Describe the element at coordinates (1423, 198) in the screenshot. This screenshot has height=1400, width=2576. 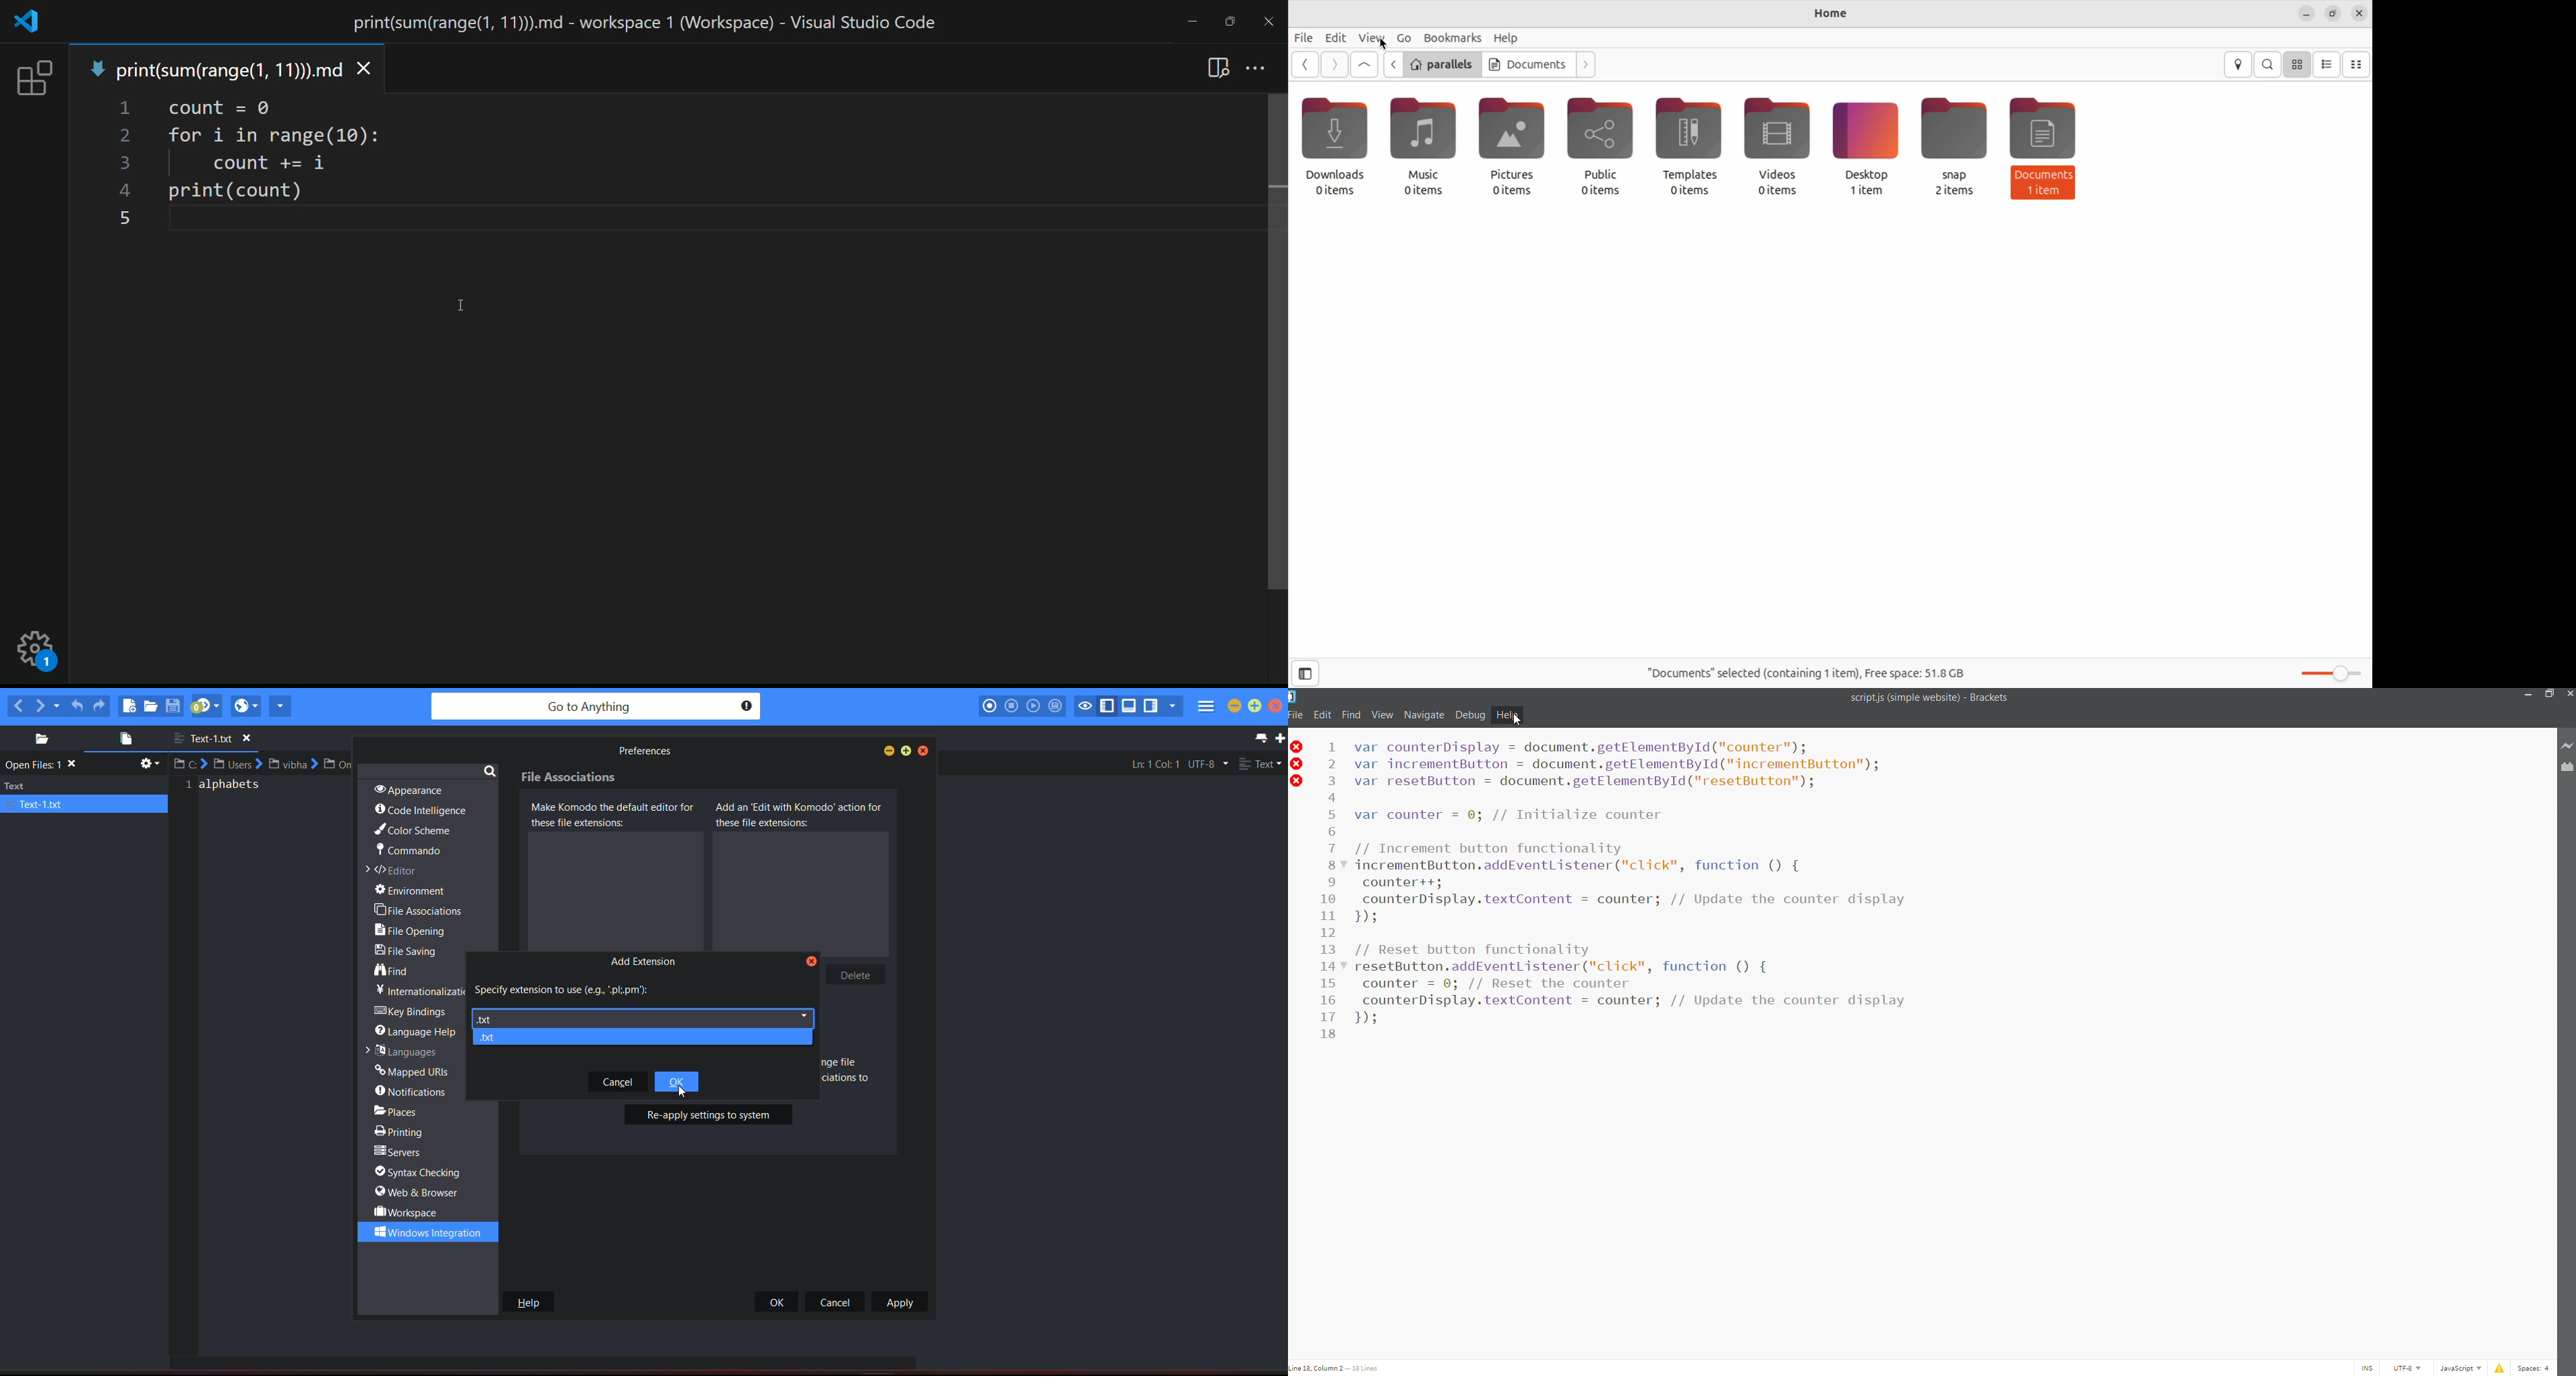
I see `0 items` at that location.